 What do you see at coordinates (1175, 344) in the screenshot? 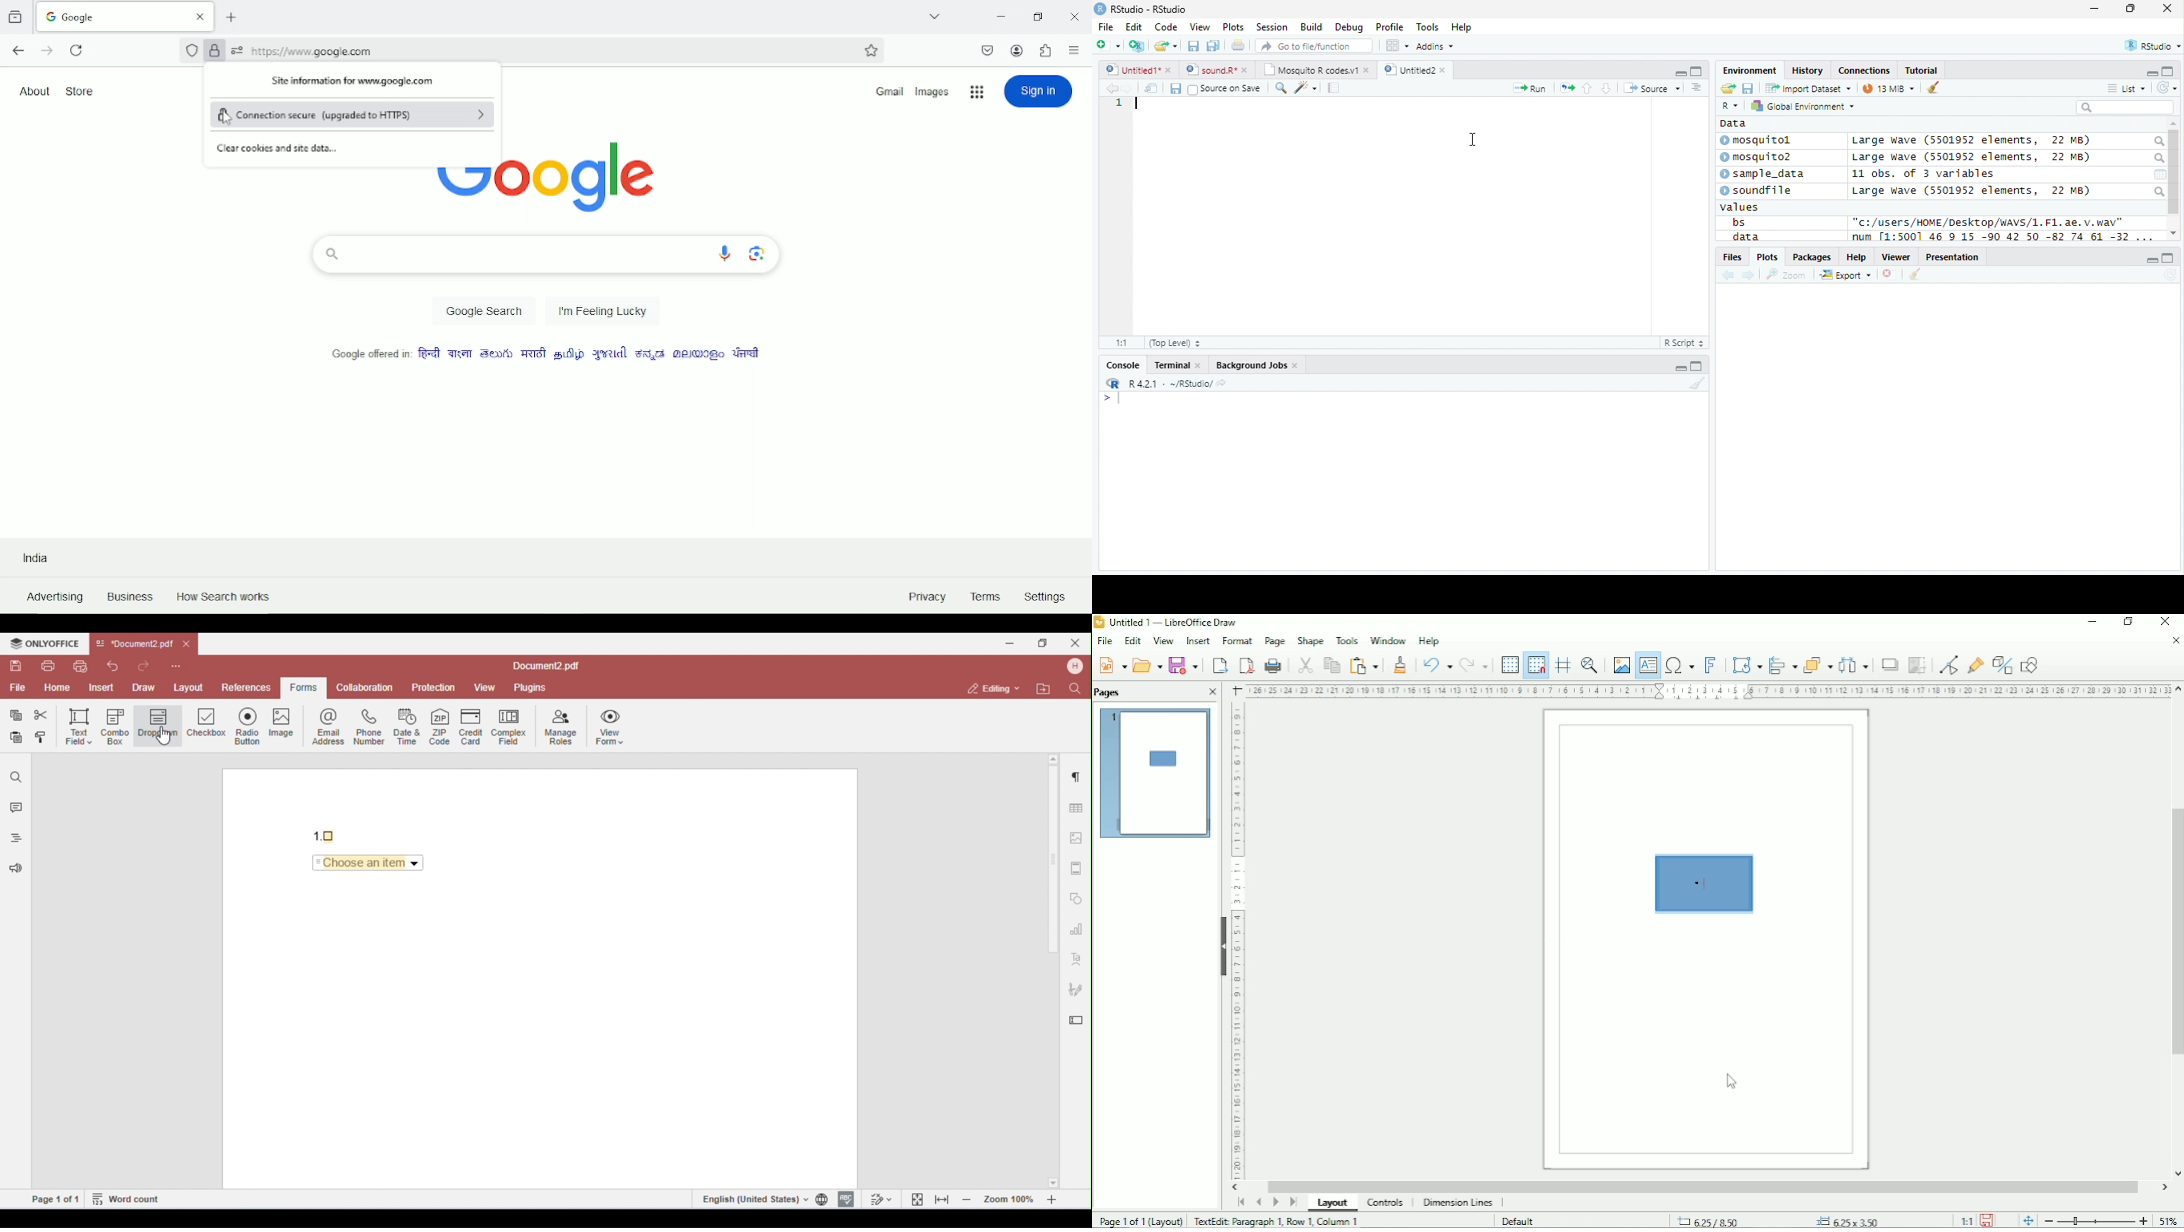
I see `(Top Level)` at bounding box center [1175, 344].